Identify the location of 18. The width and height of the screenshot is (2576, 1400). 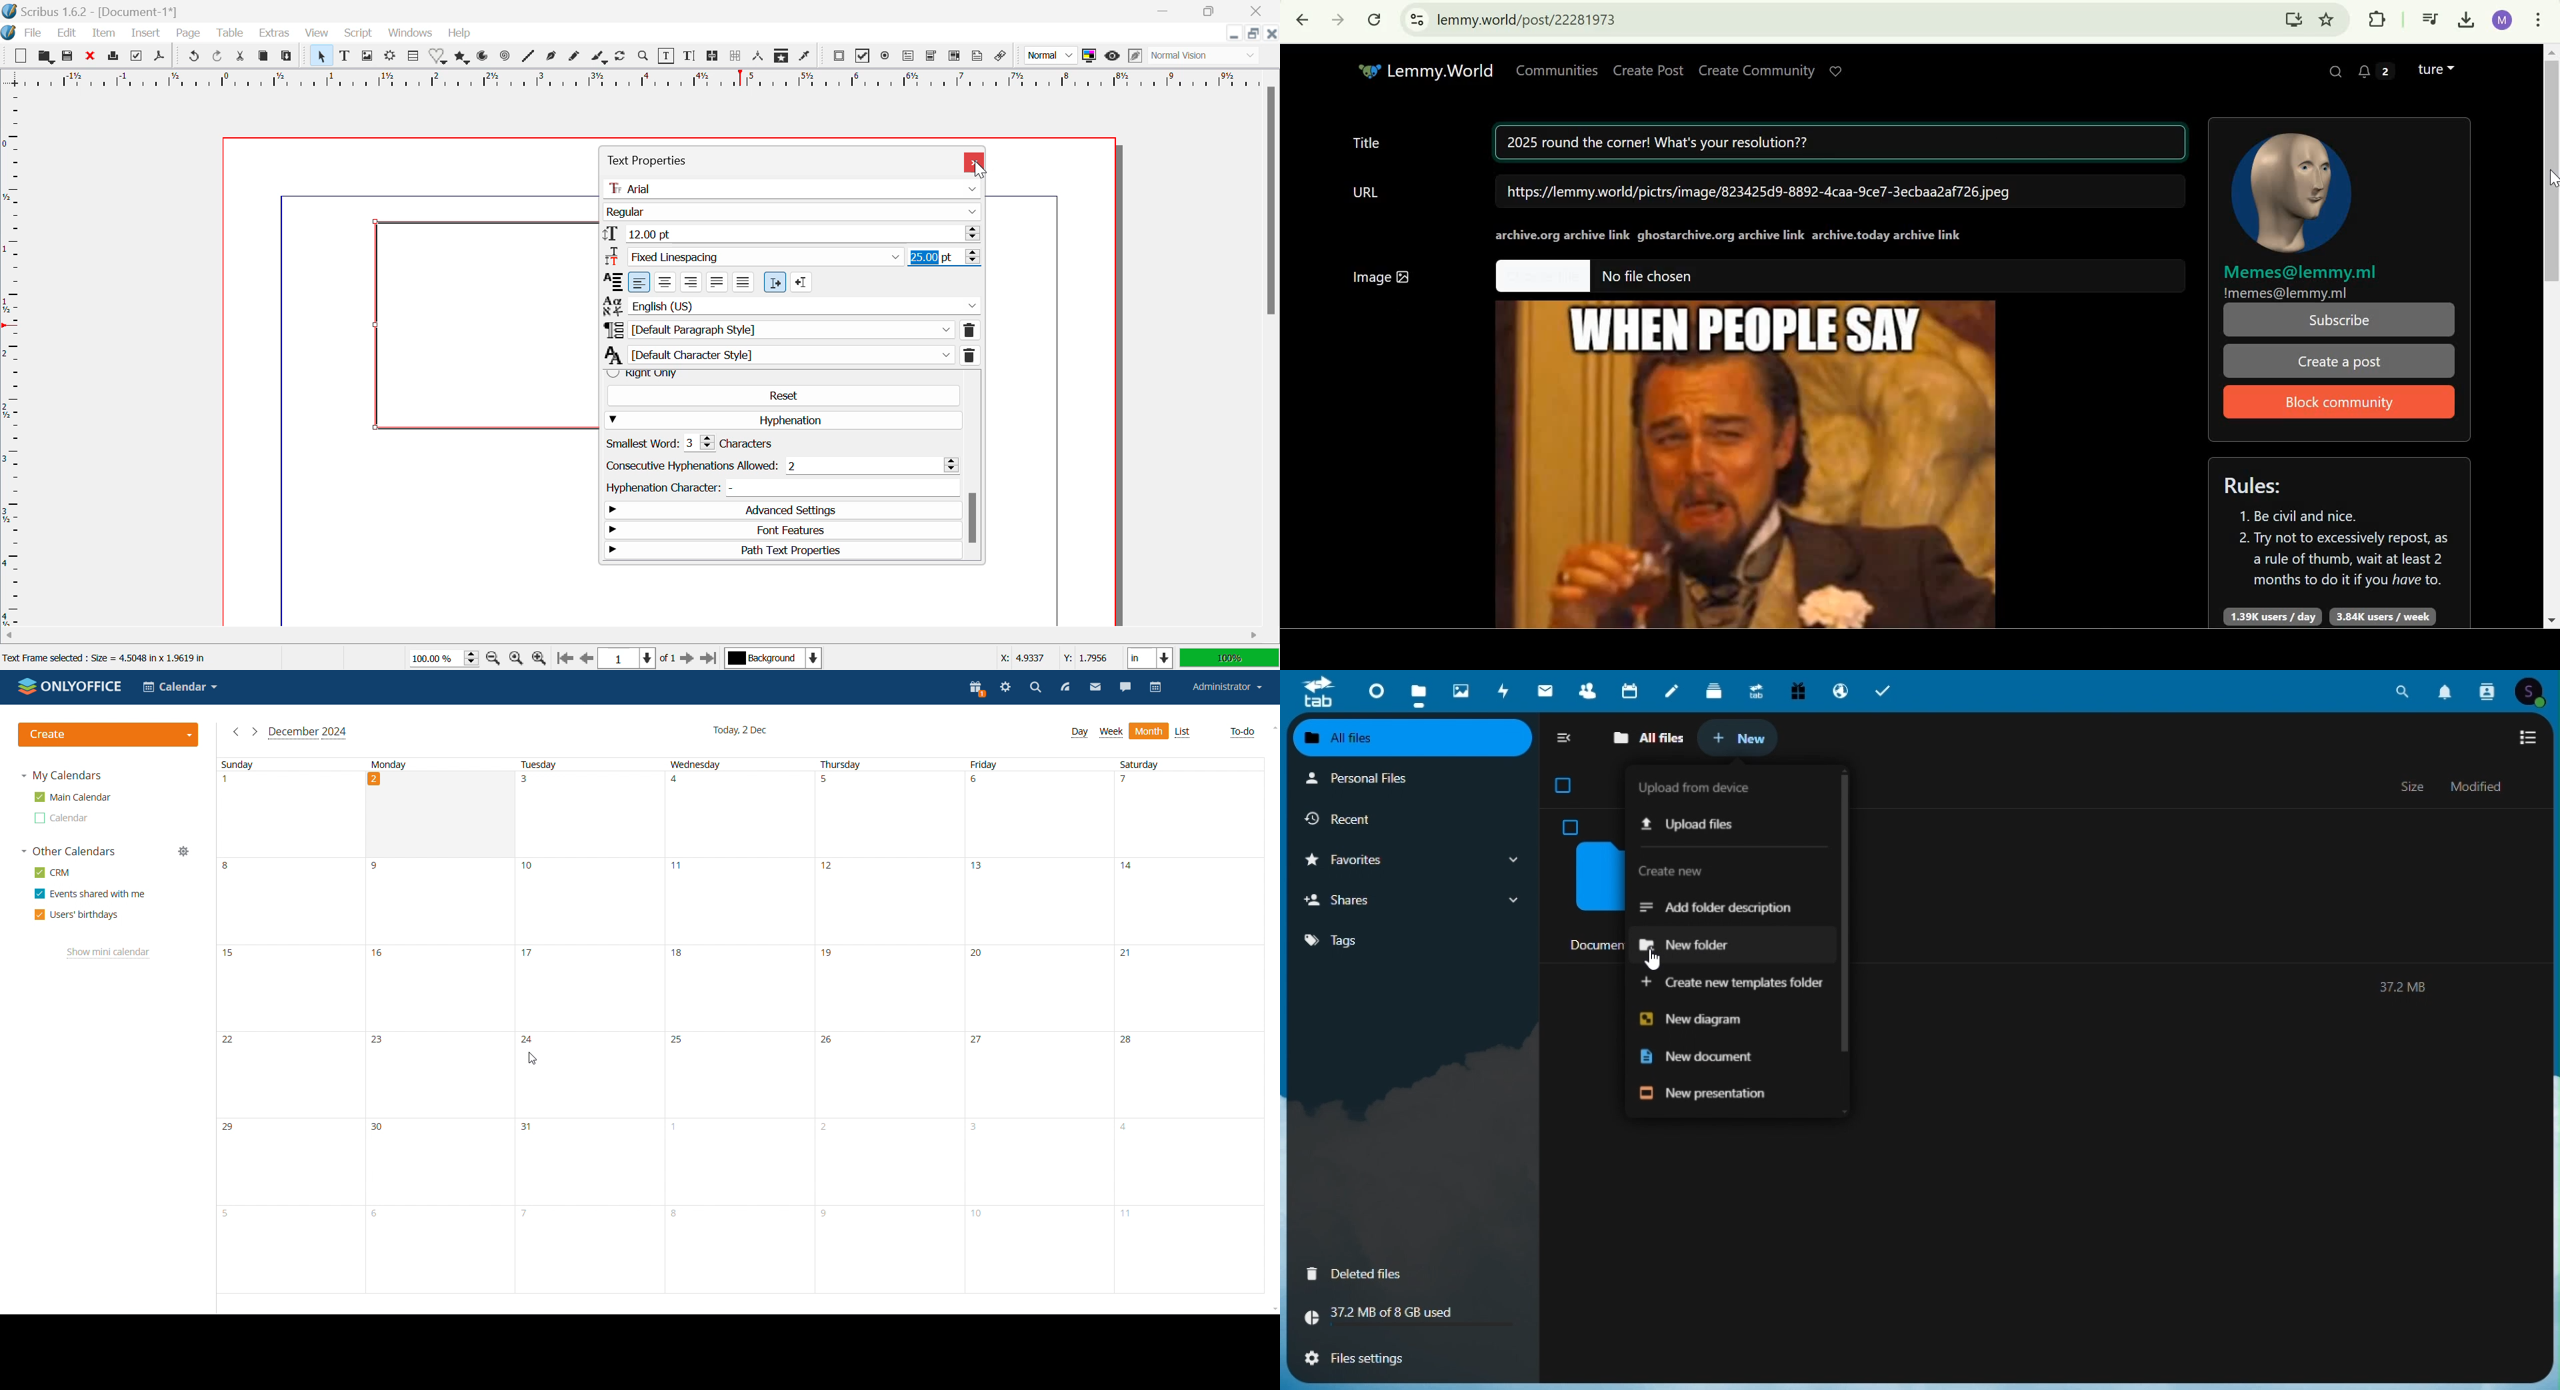
(679, 955).